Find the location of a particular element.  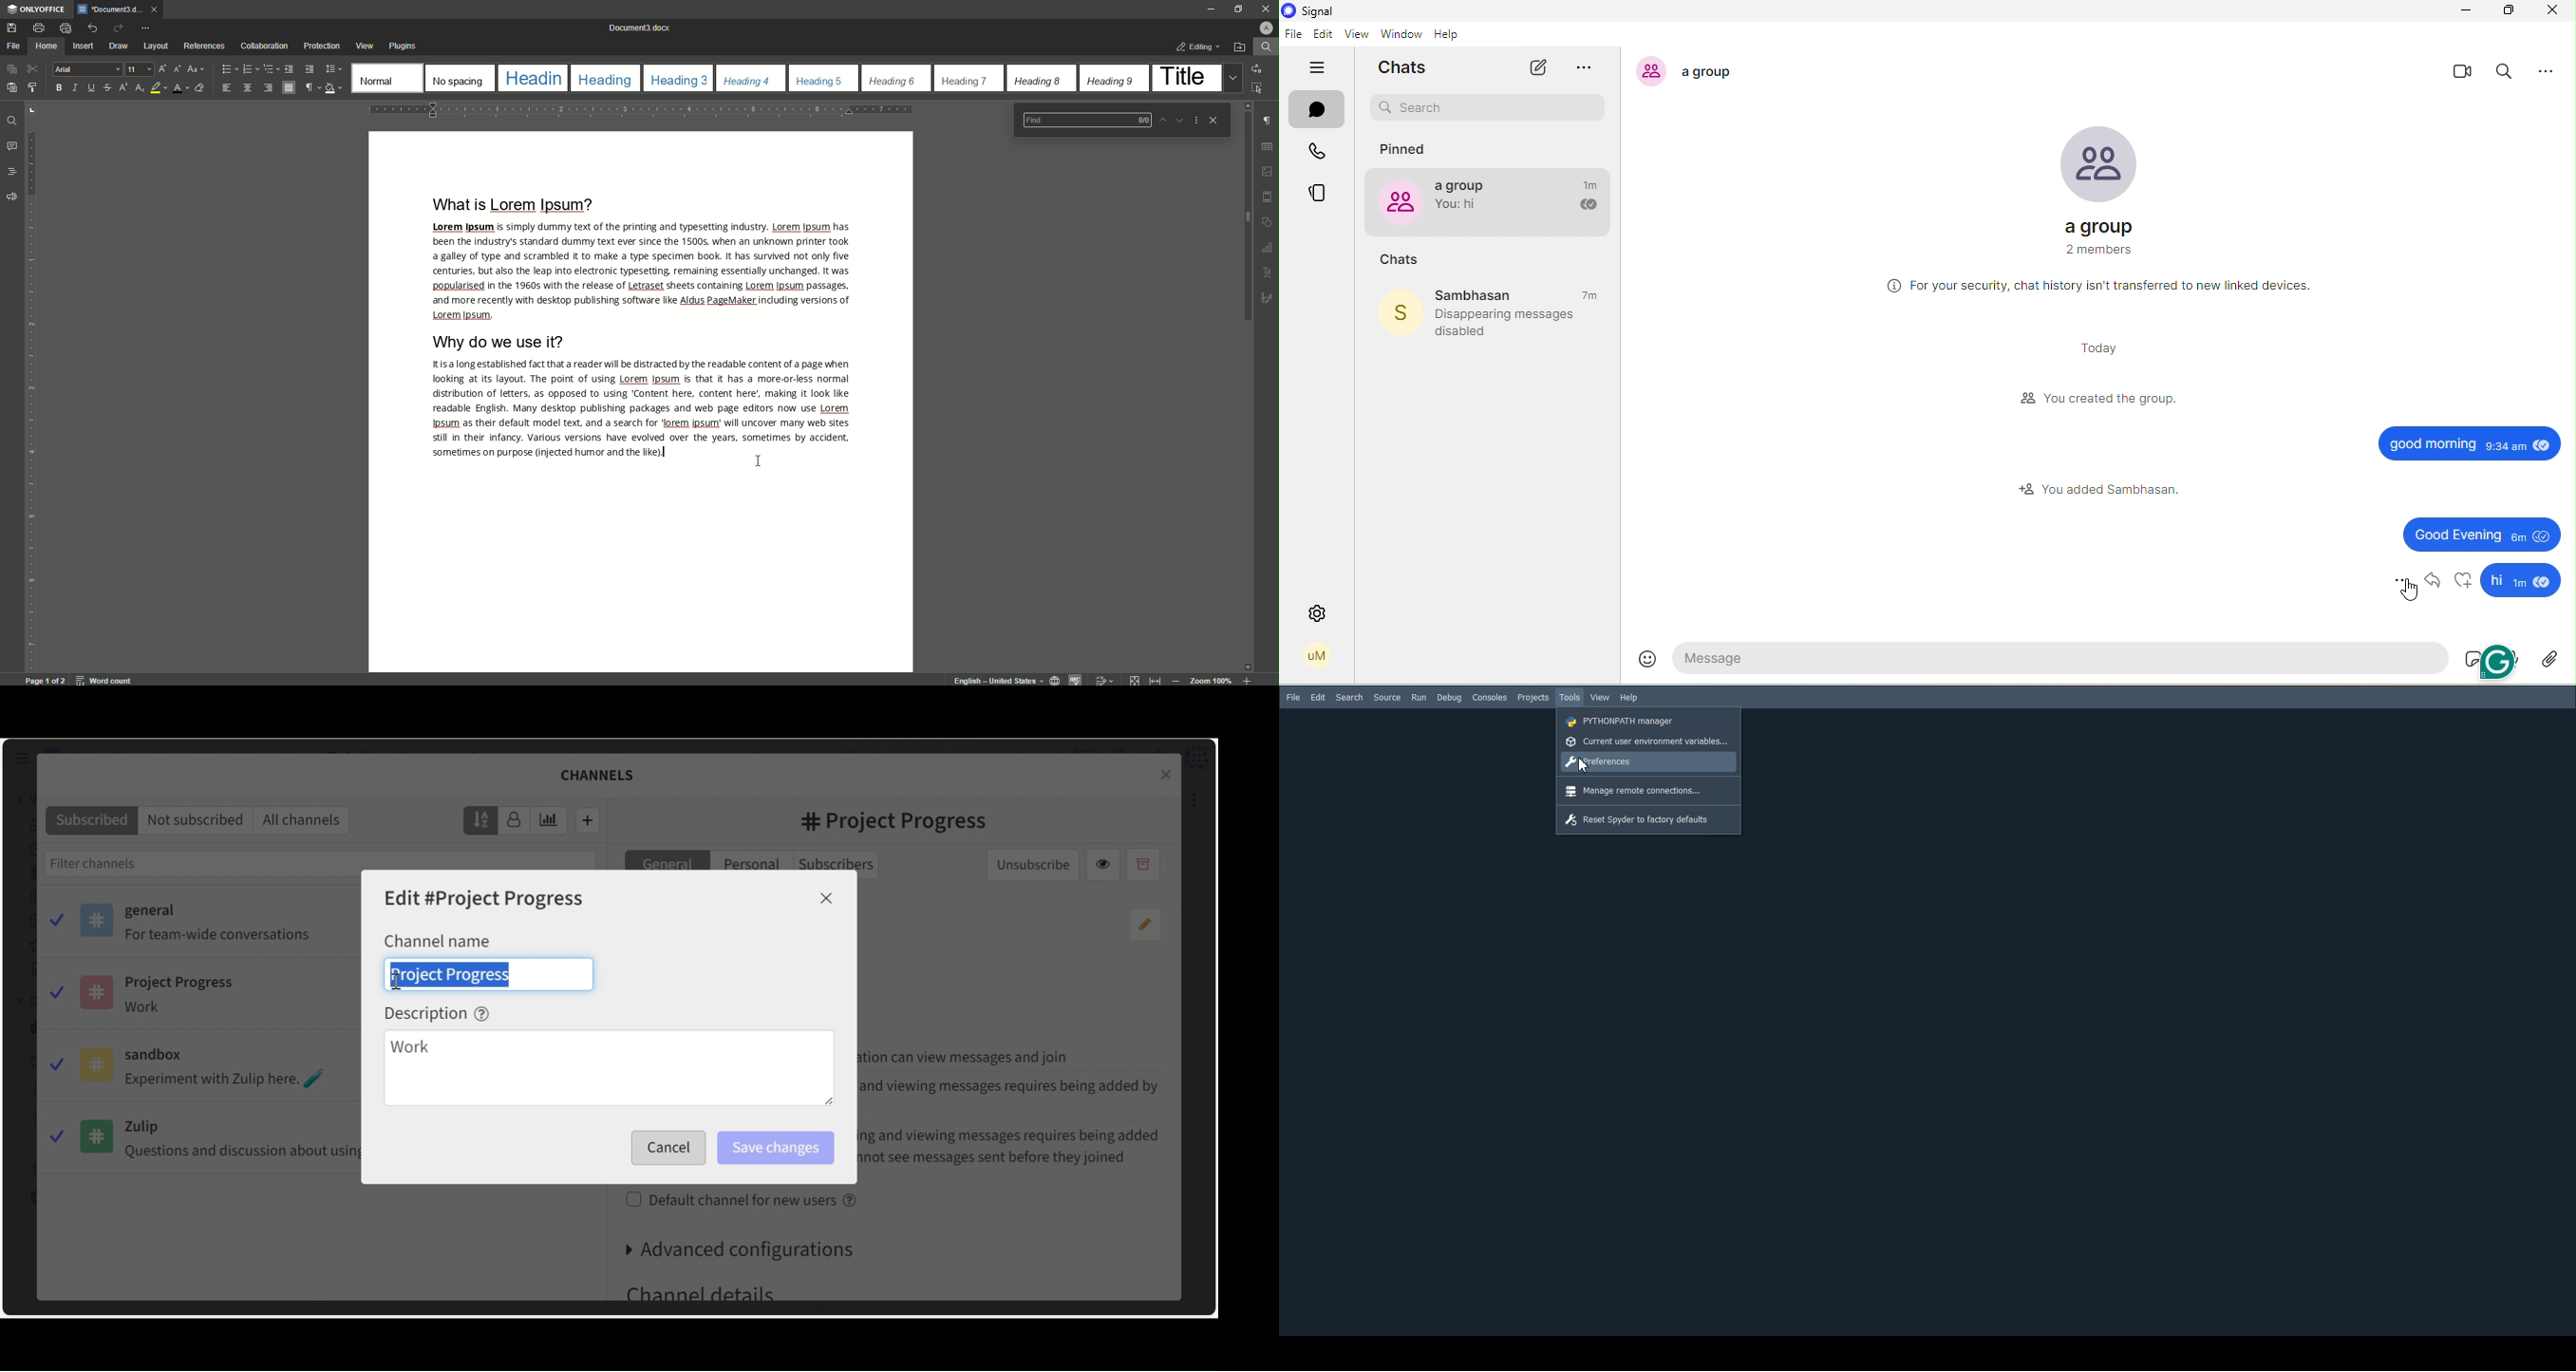

Redo is located at coordinates (115, 29).